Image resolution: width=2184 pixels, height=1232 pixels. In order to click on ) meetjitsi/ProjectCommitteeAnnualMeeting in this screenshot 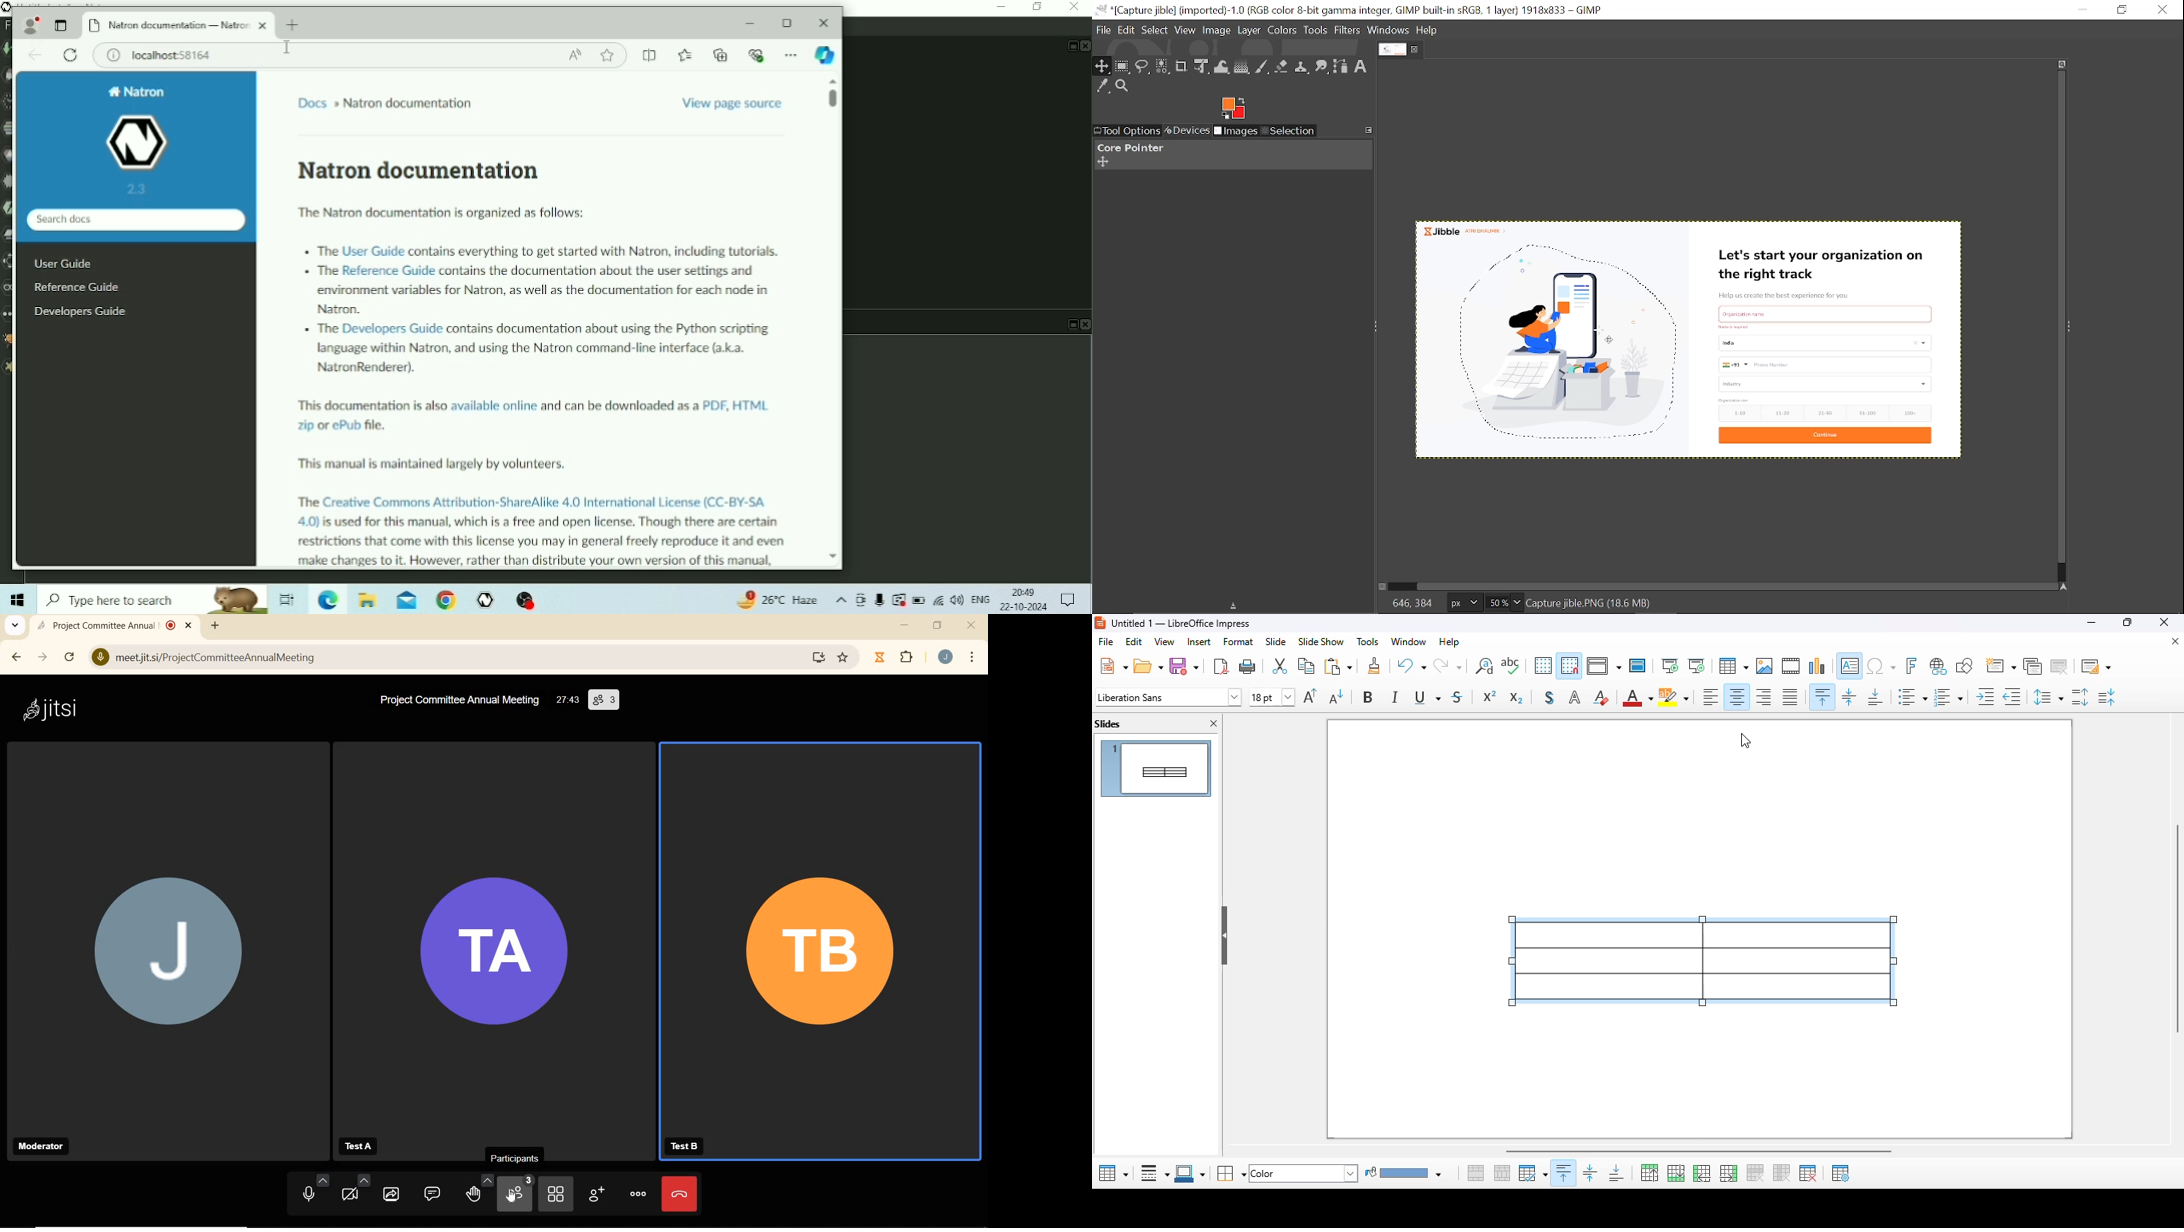, I will do `click(447, 660)`.